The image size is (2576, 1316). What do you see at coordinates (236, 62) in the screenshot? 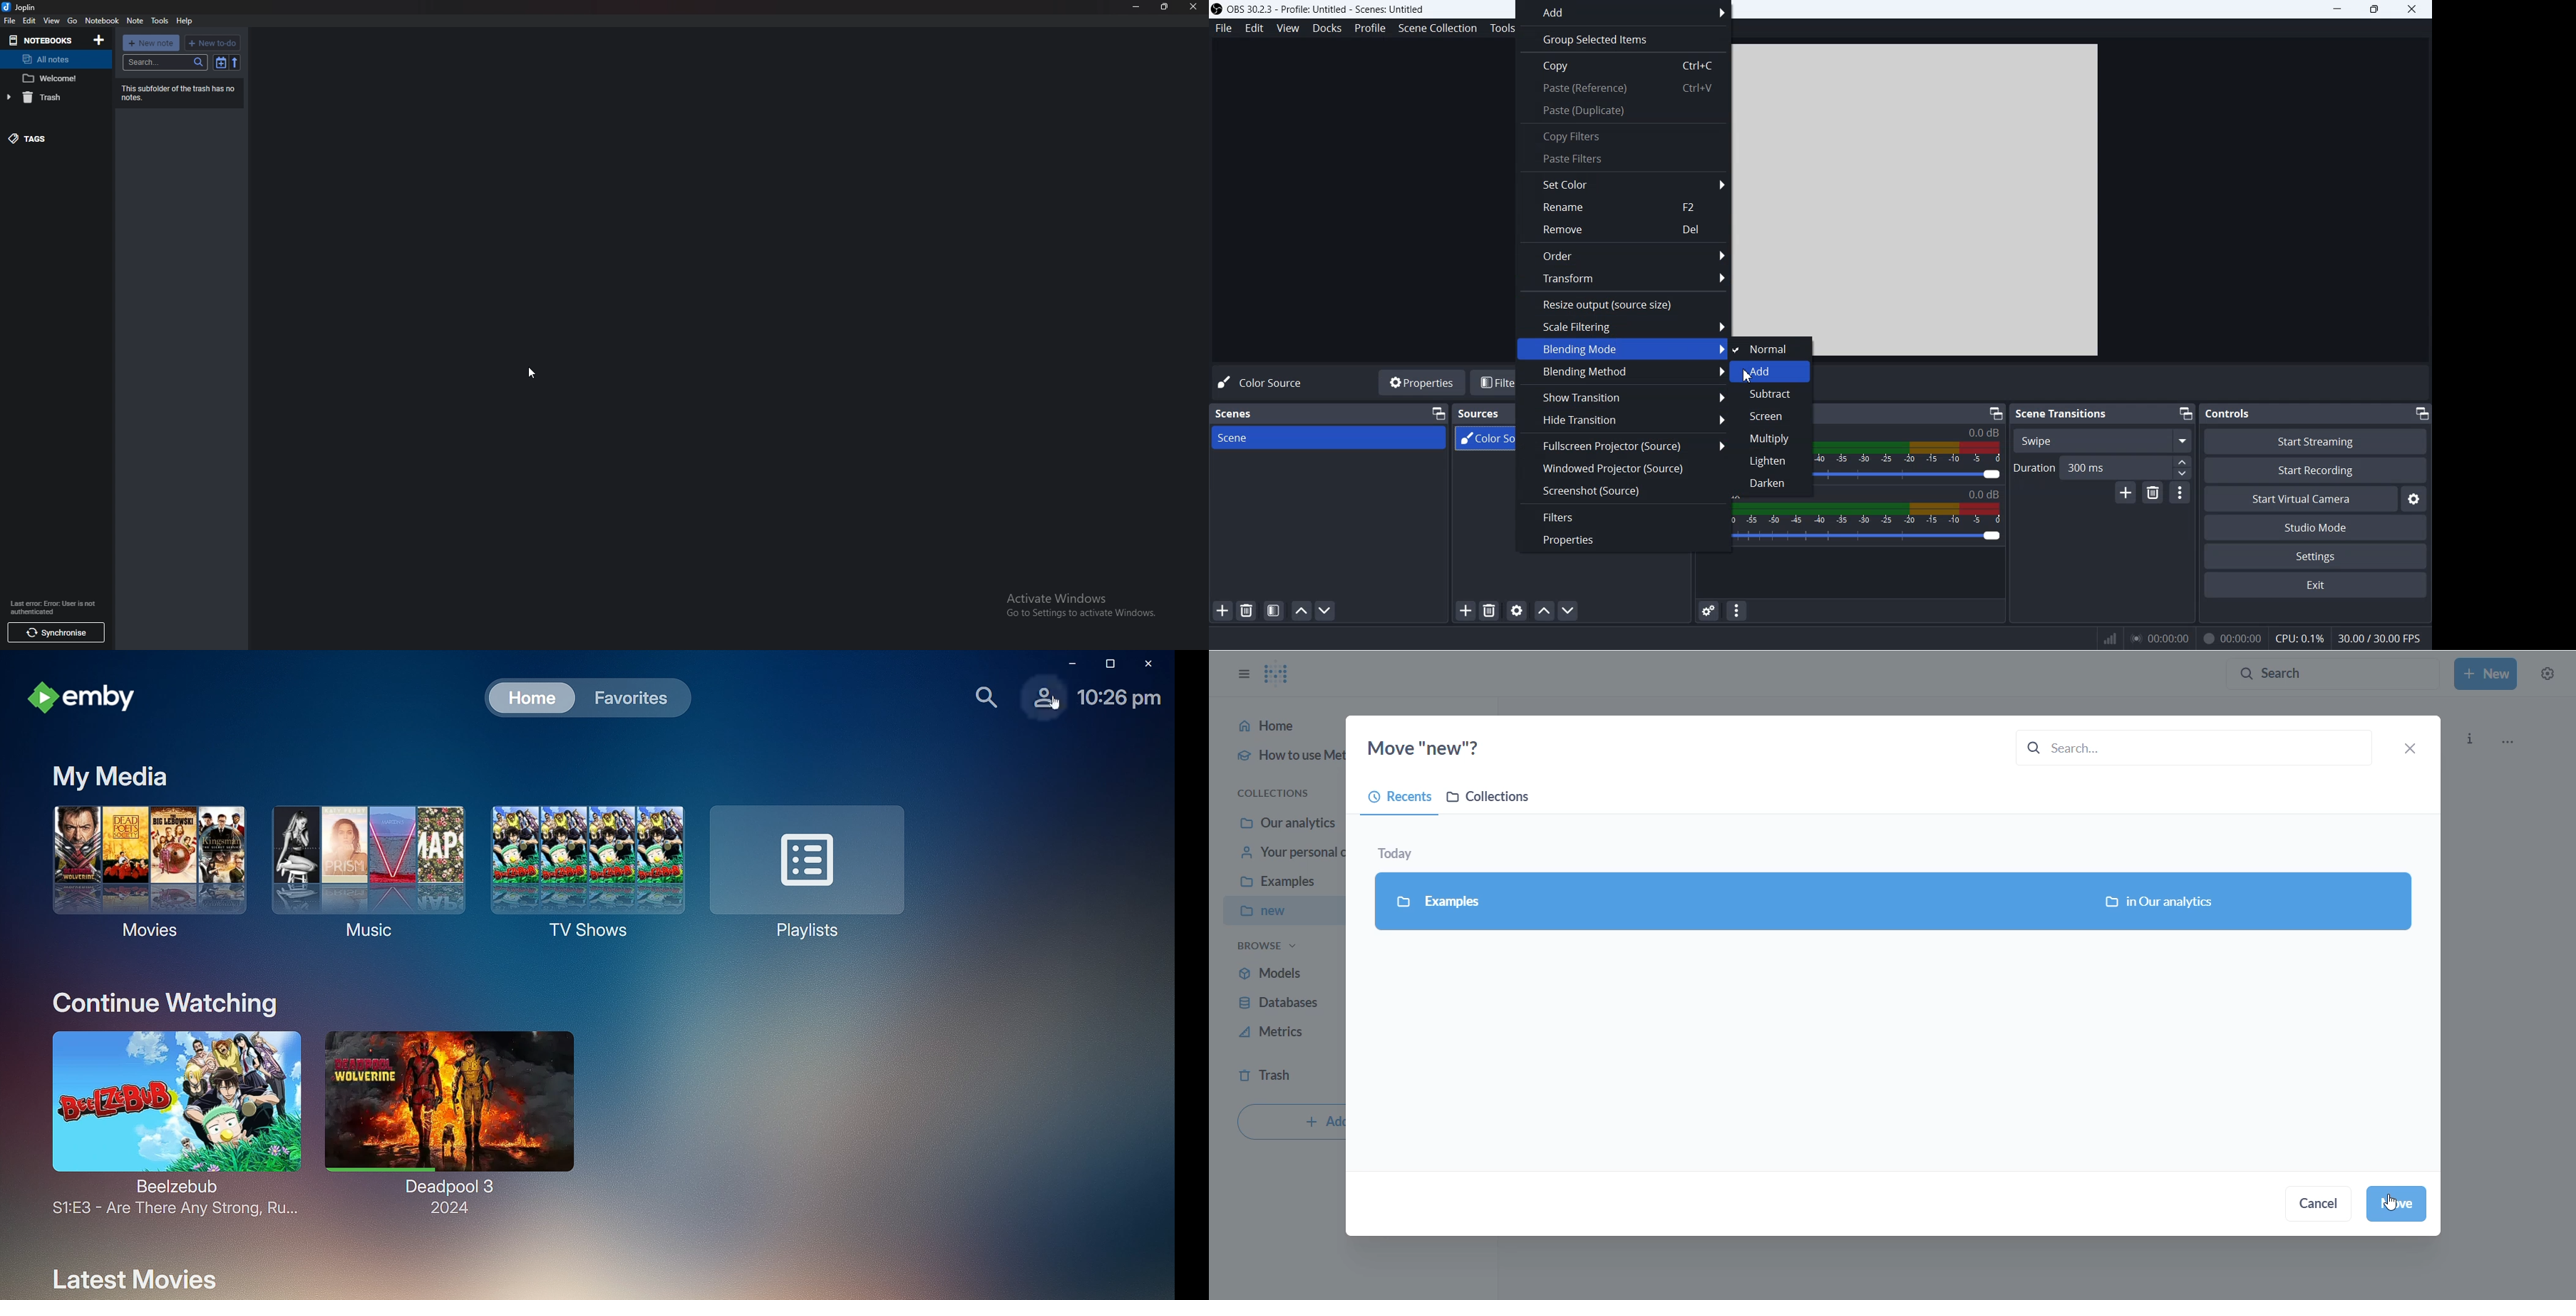
I see `reverse sort order` at bounding box center [236, 62].